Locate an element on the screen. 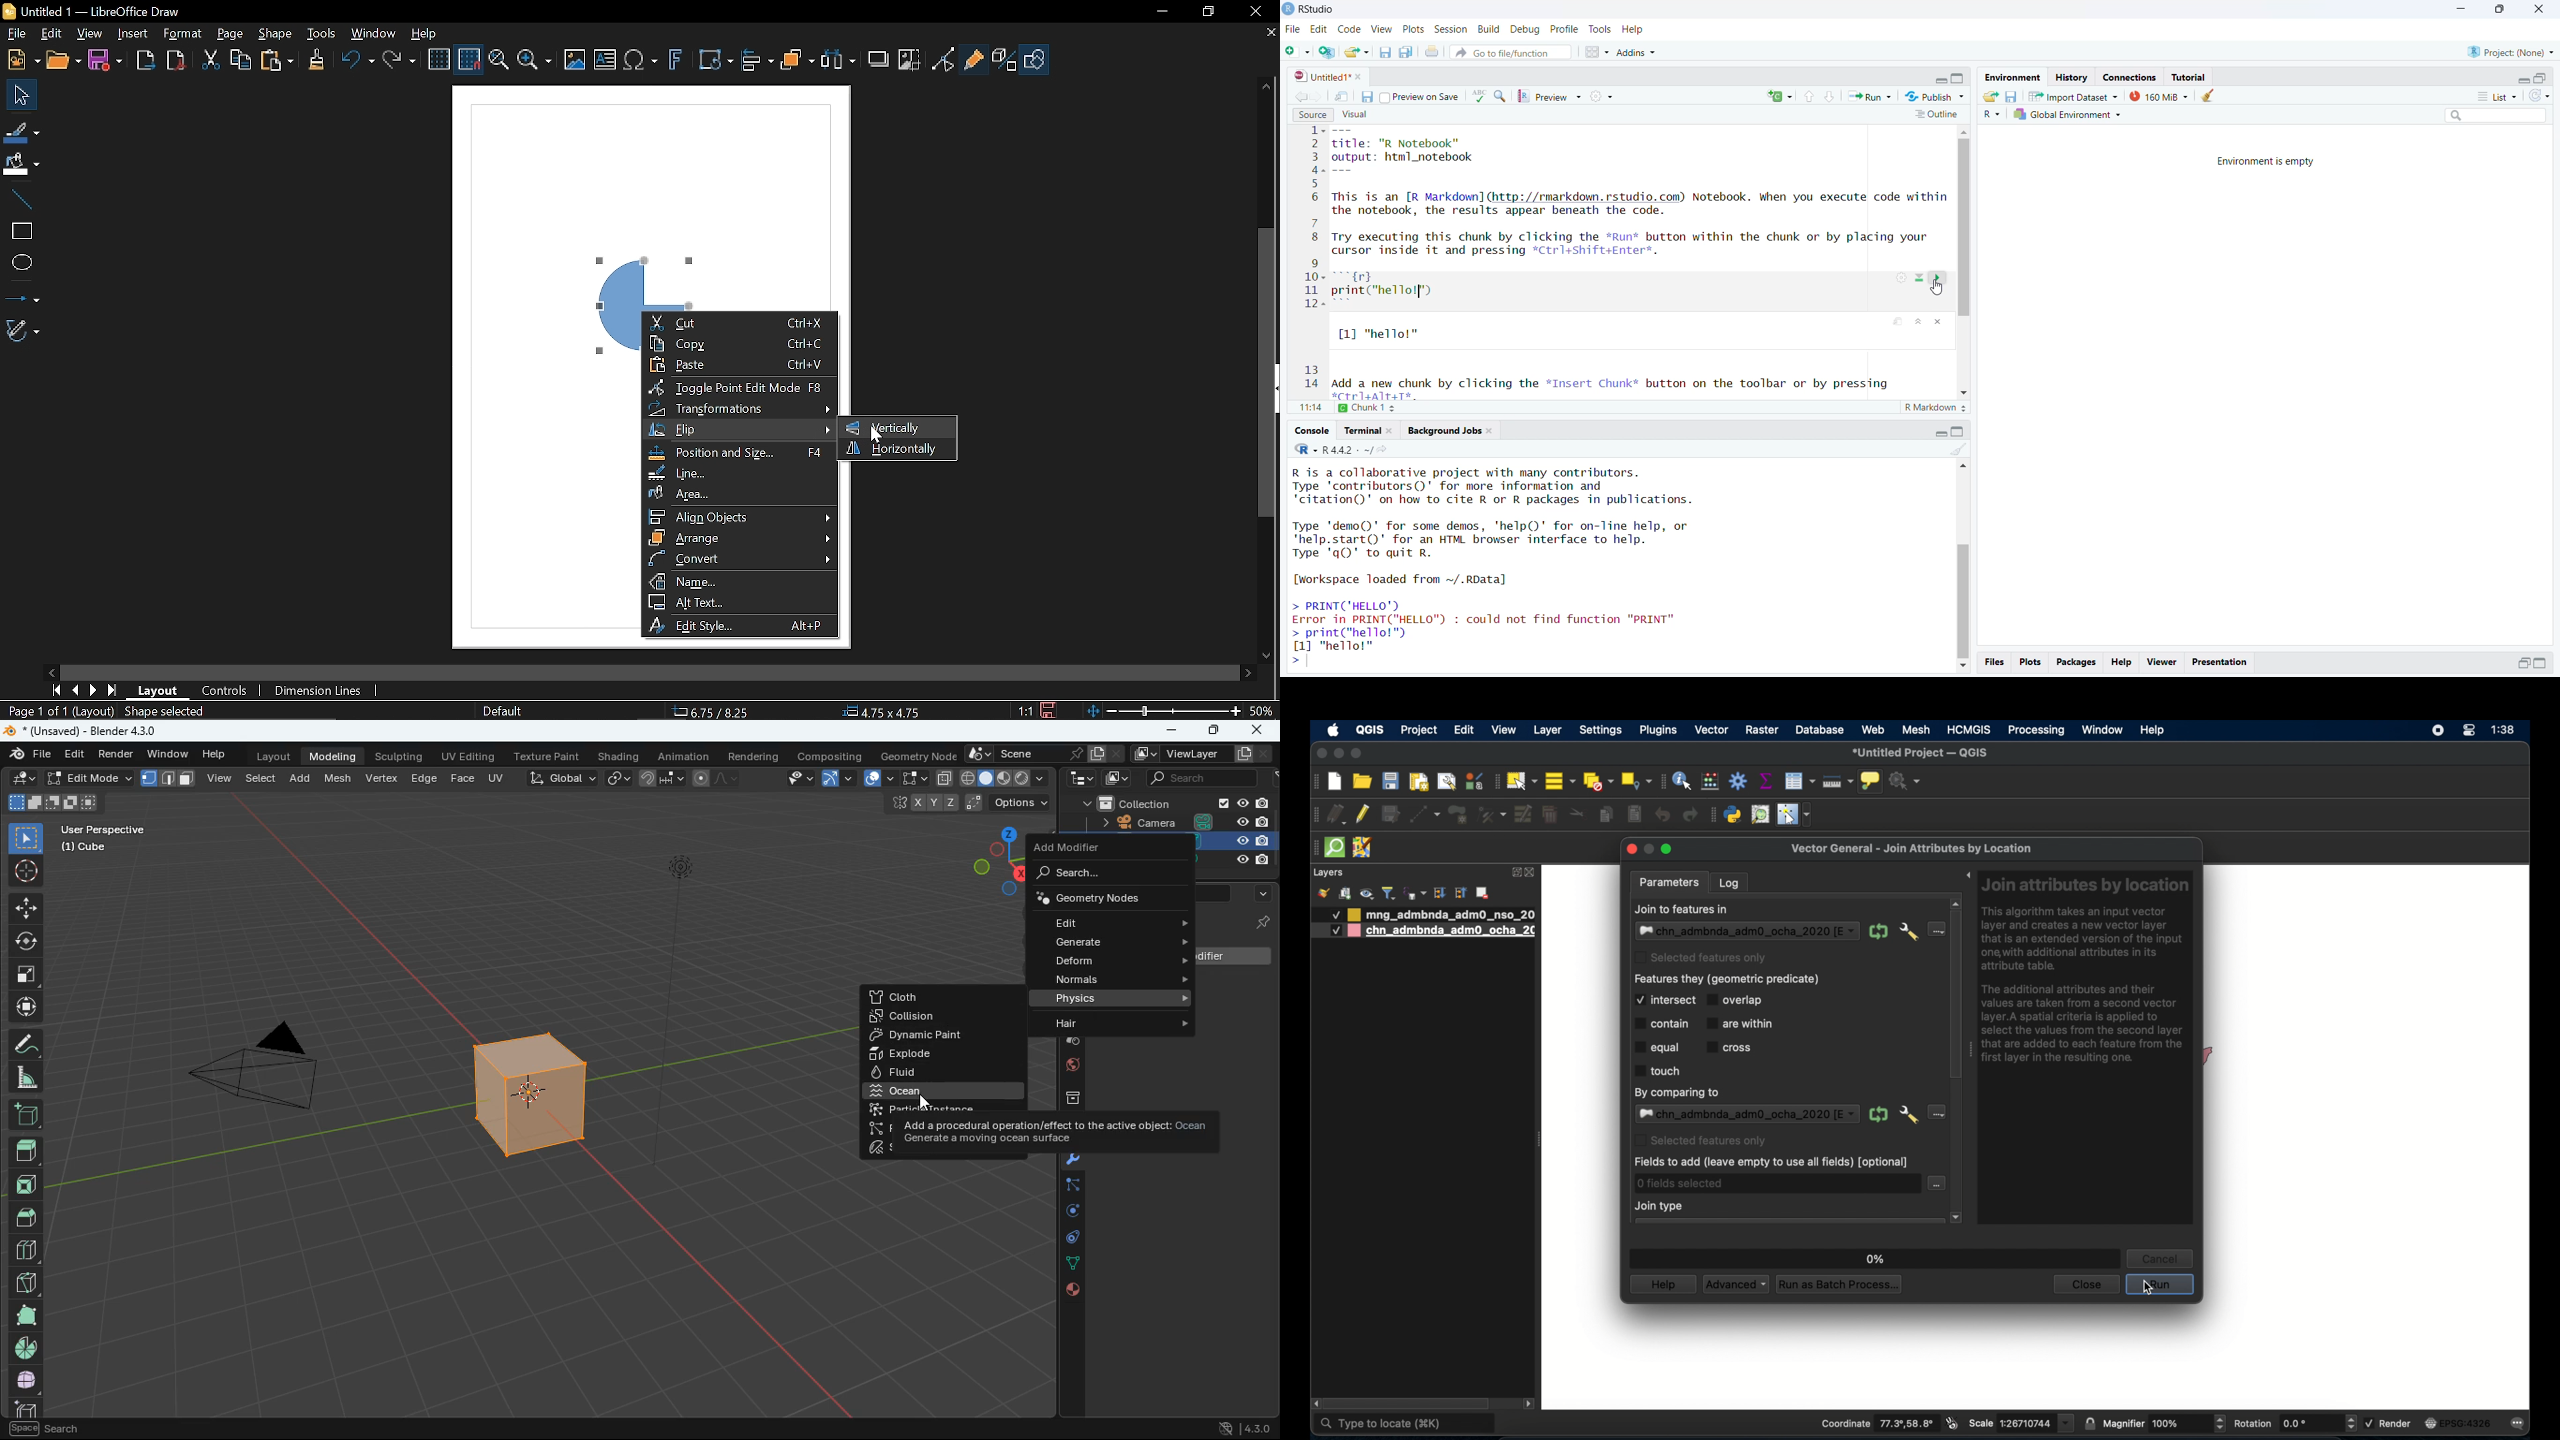 The image size is (2576, 1456). close is located at coordinates (2537, 9).